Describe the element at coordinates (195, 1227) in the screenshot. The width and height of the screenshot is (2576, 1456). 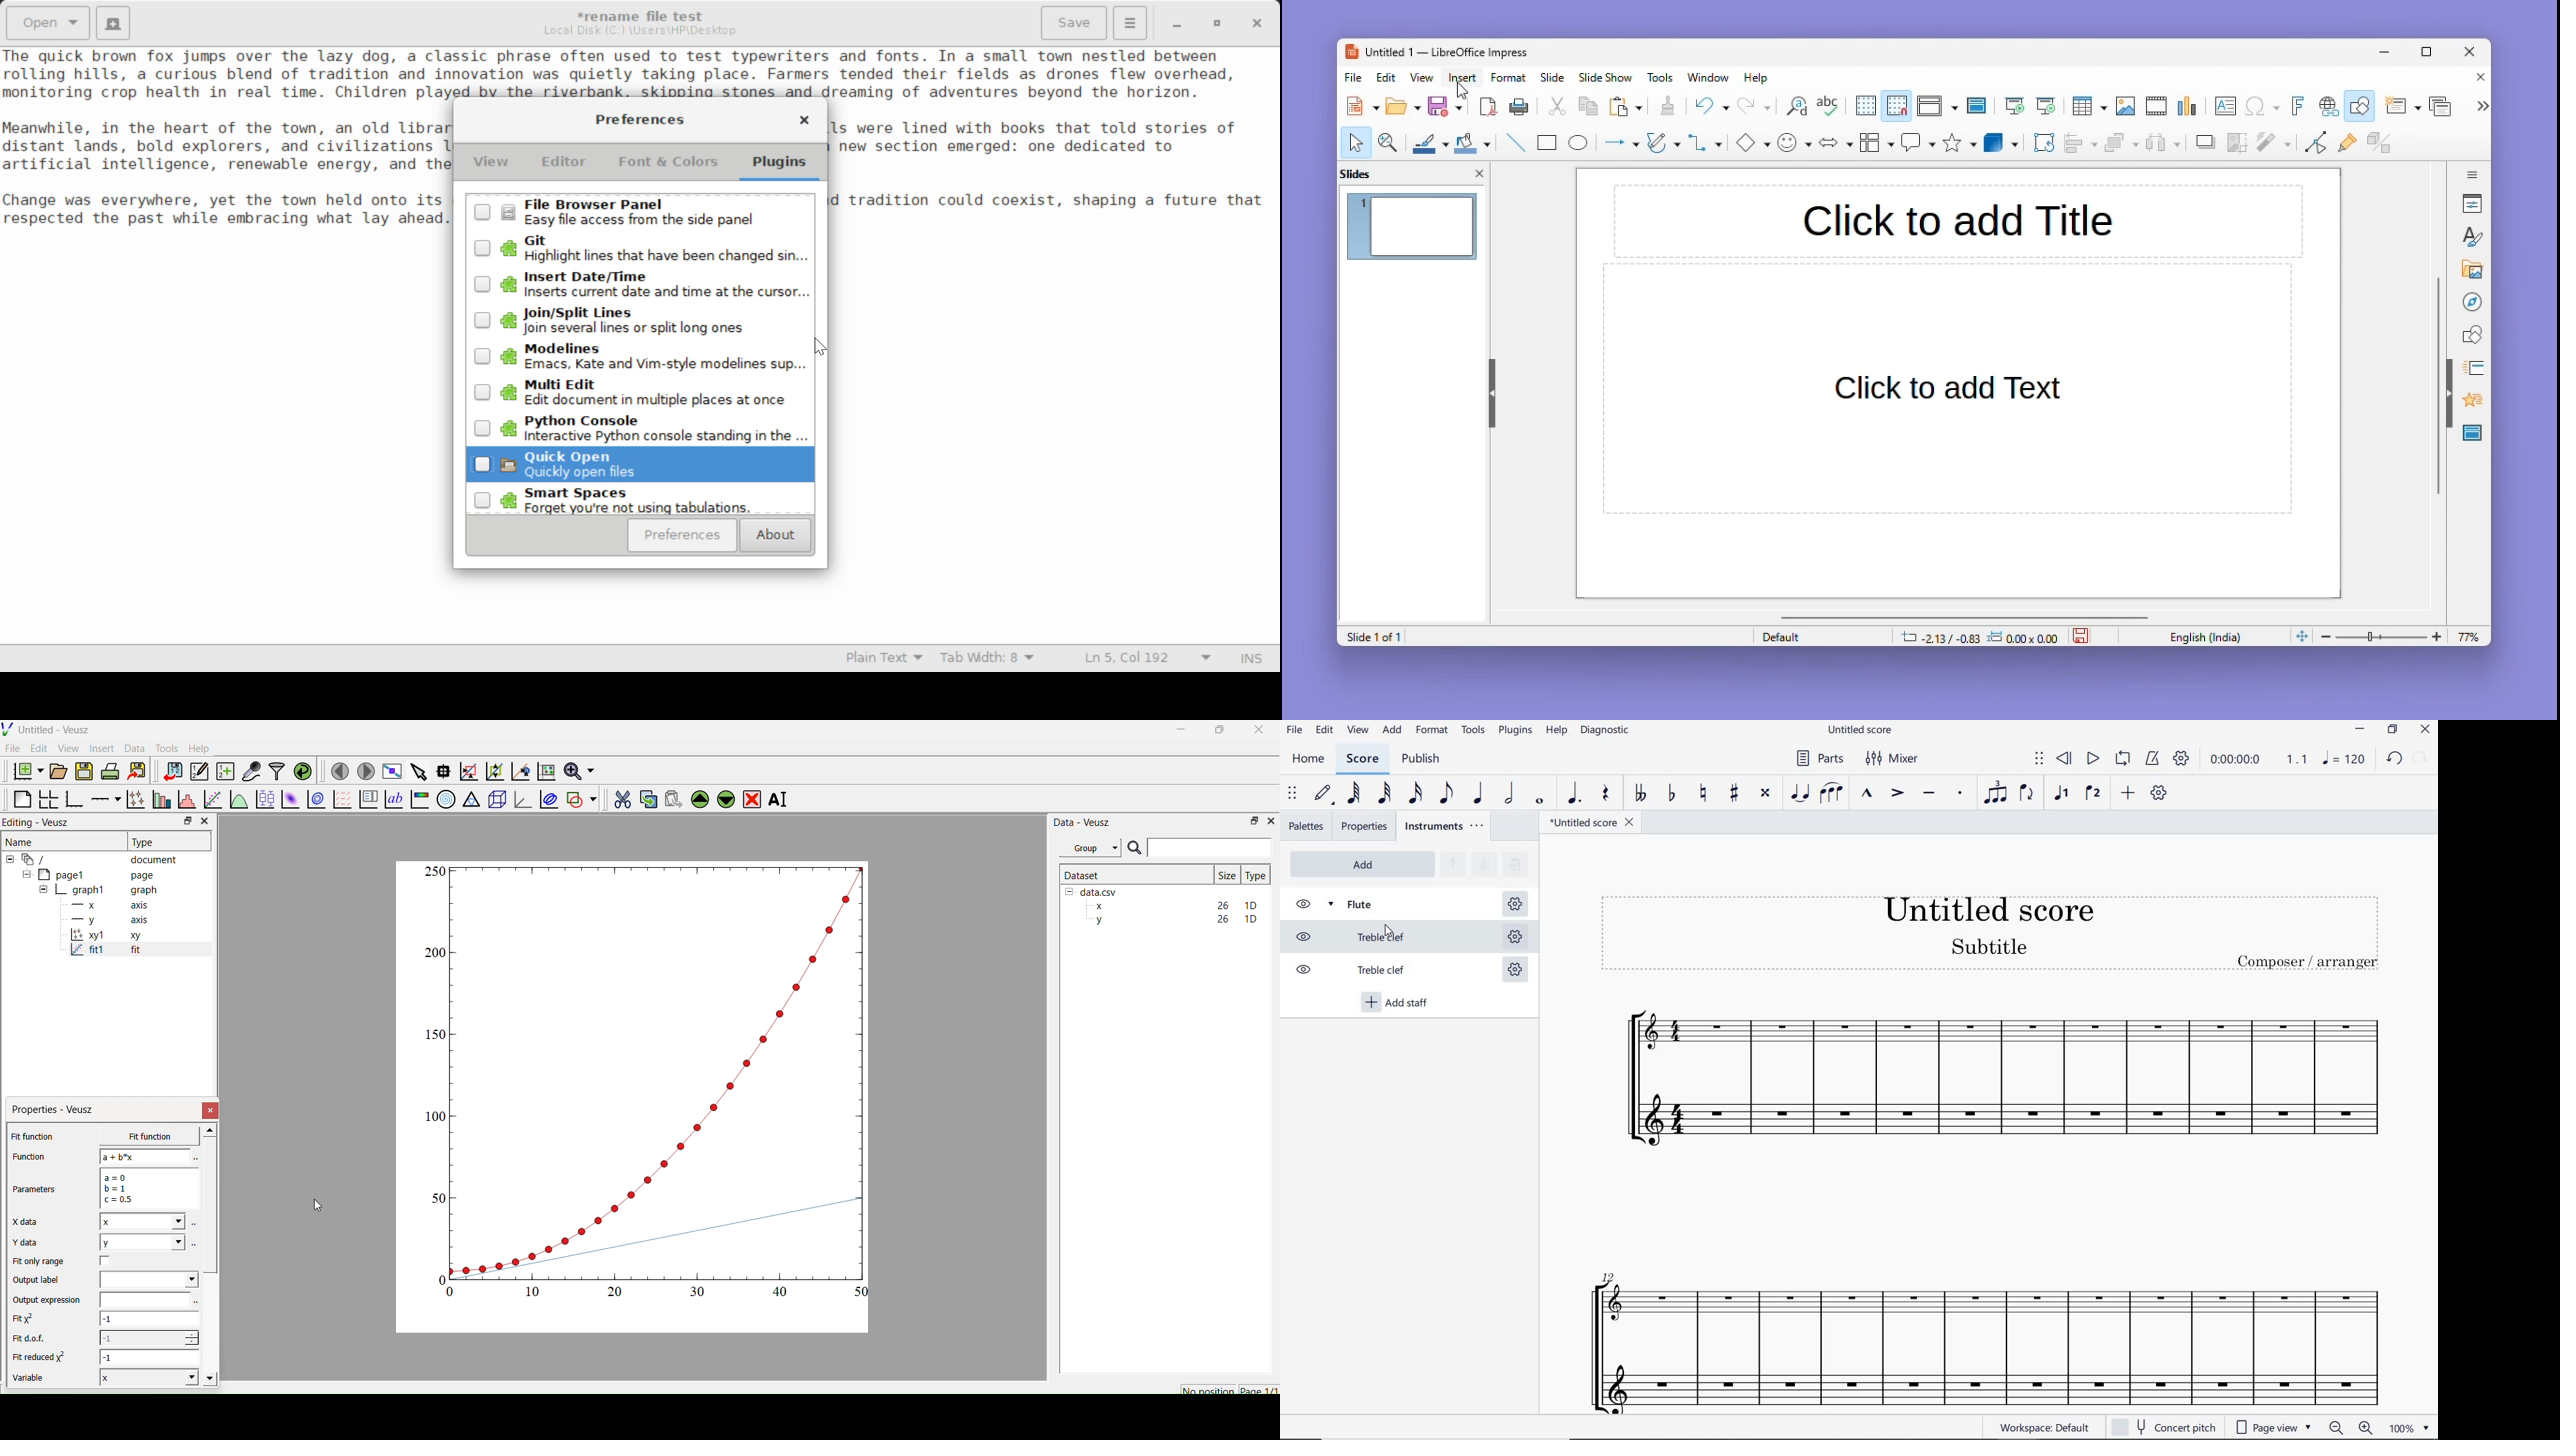
I see `Select using dataset browser` at that location.